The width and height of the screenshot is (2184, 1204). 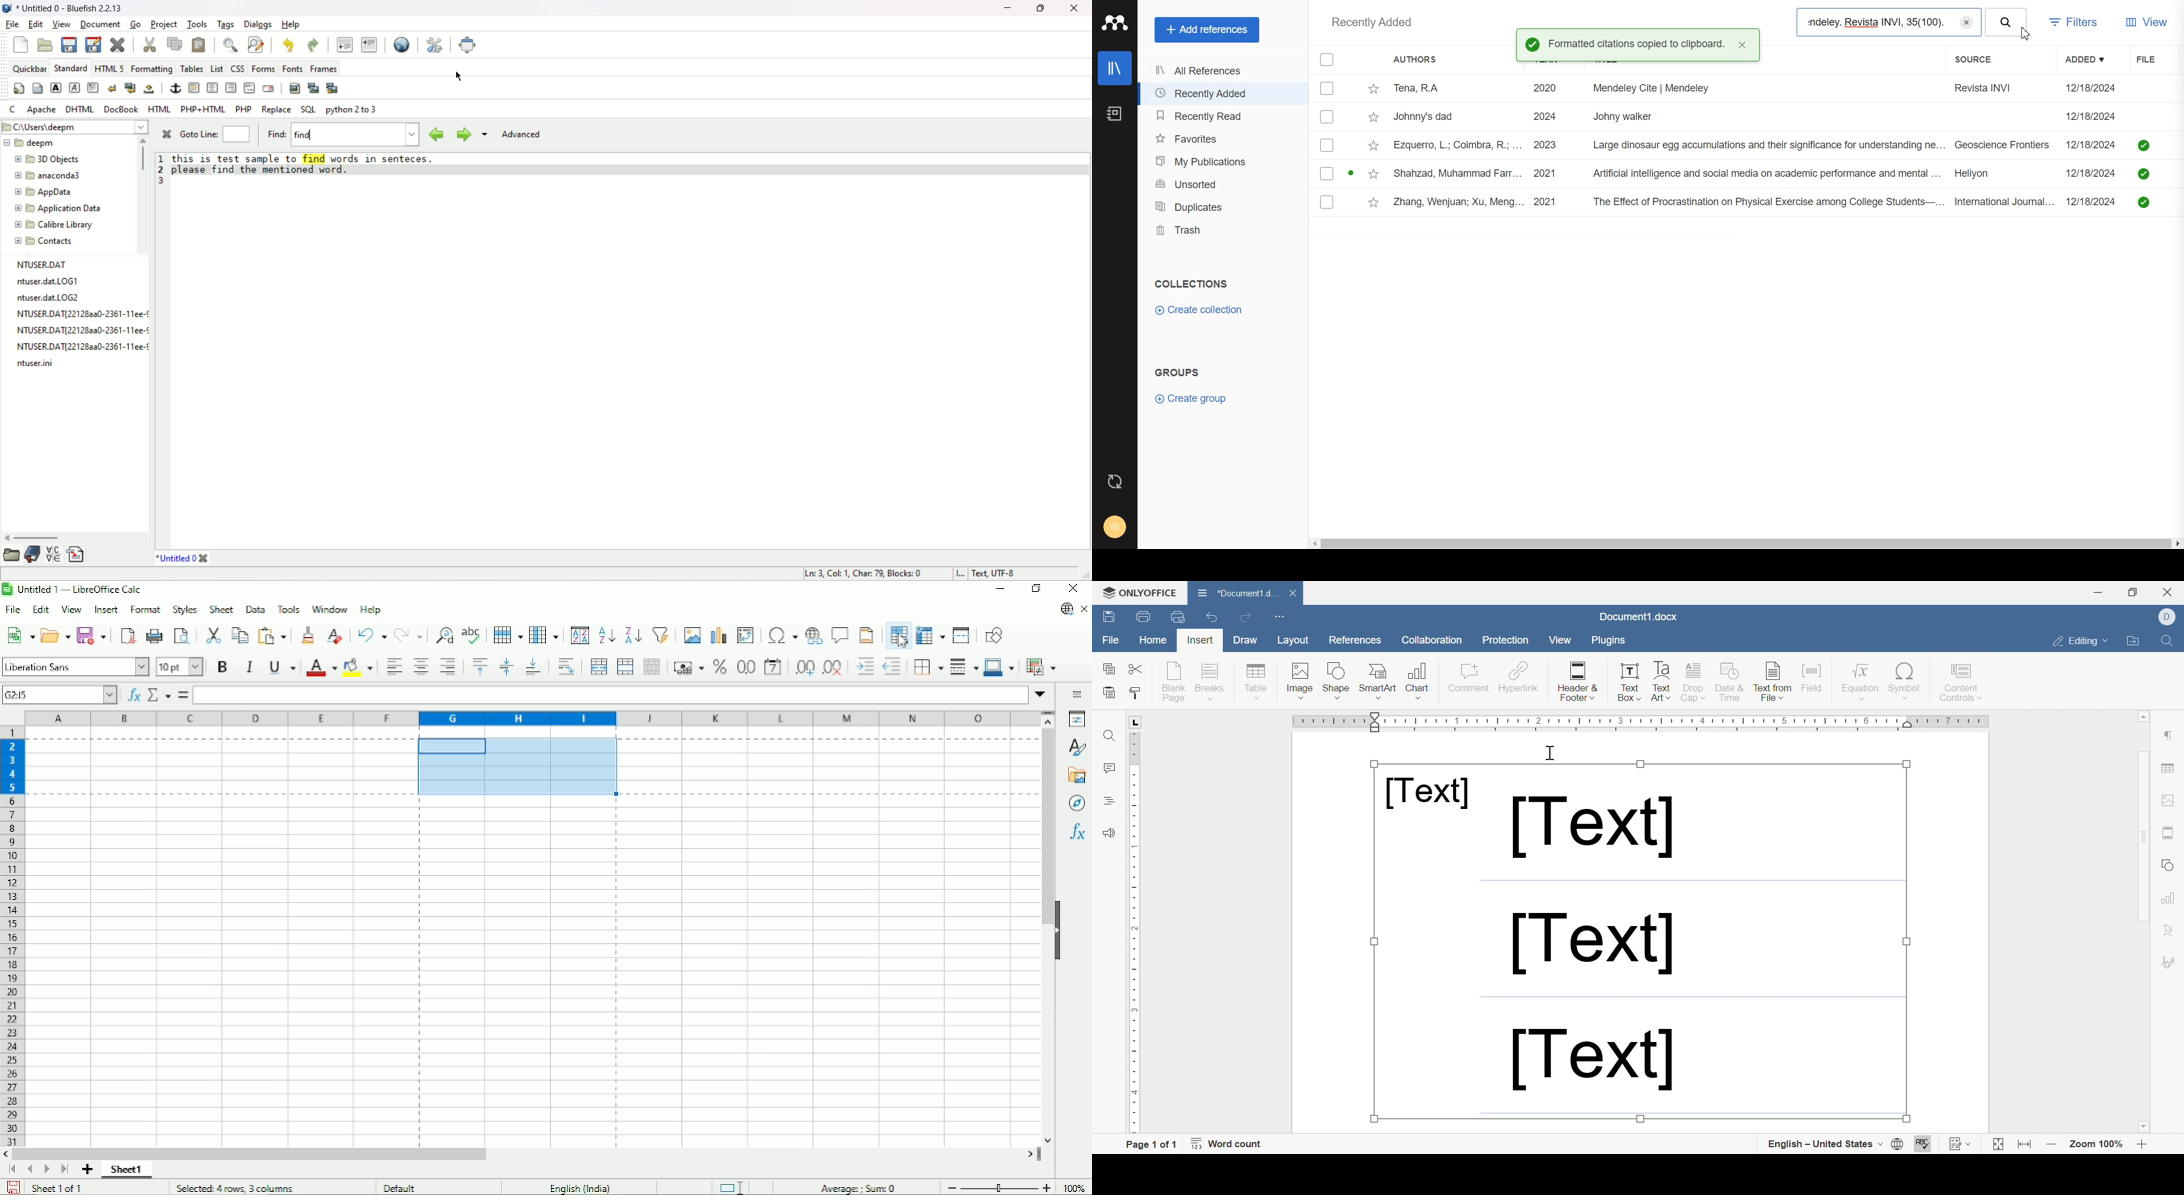 What do you see at coordinates (2154, 59) in the screenshot?
I see `File` at bounding box center [2154, 59].